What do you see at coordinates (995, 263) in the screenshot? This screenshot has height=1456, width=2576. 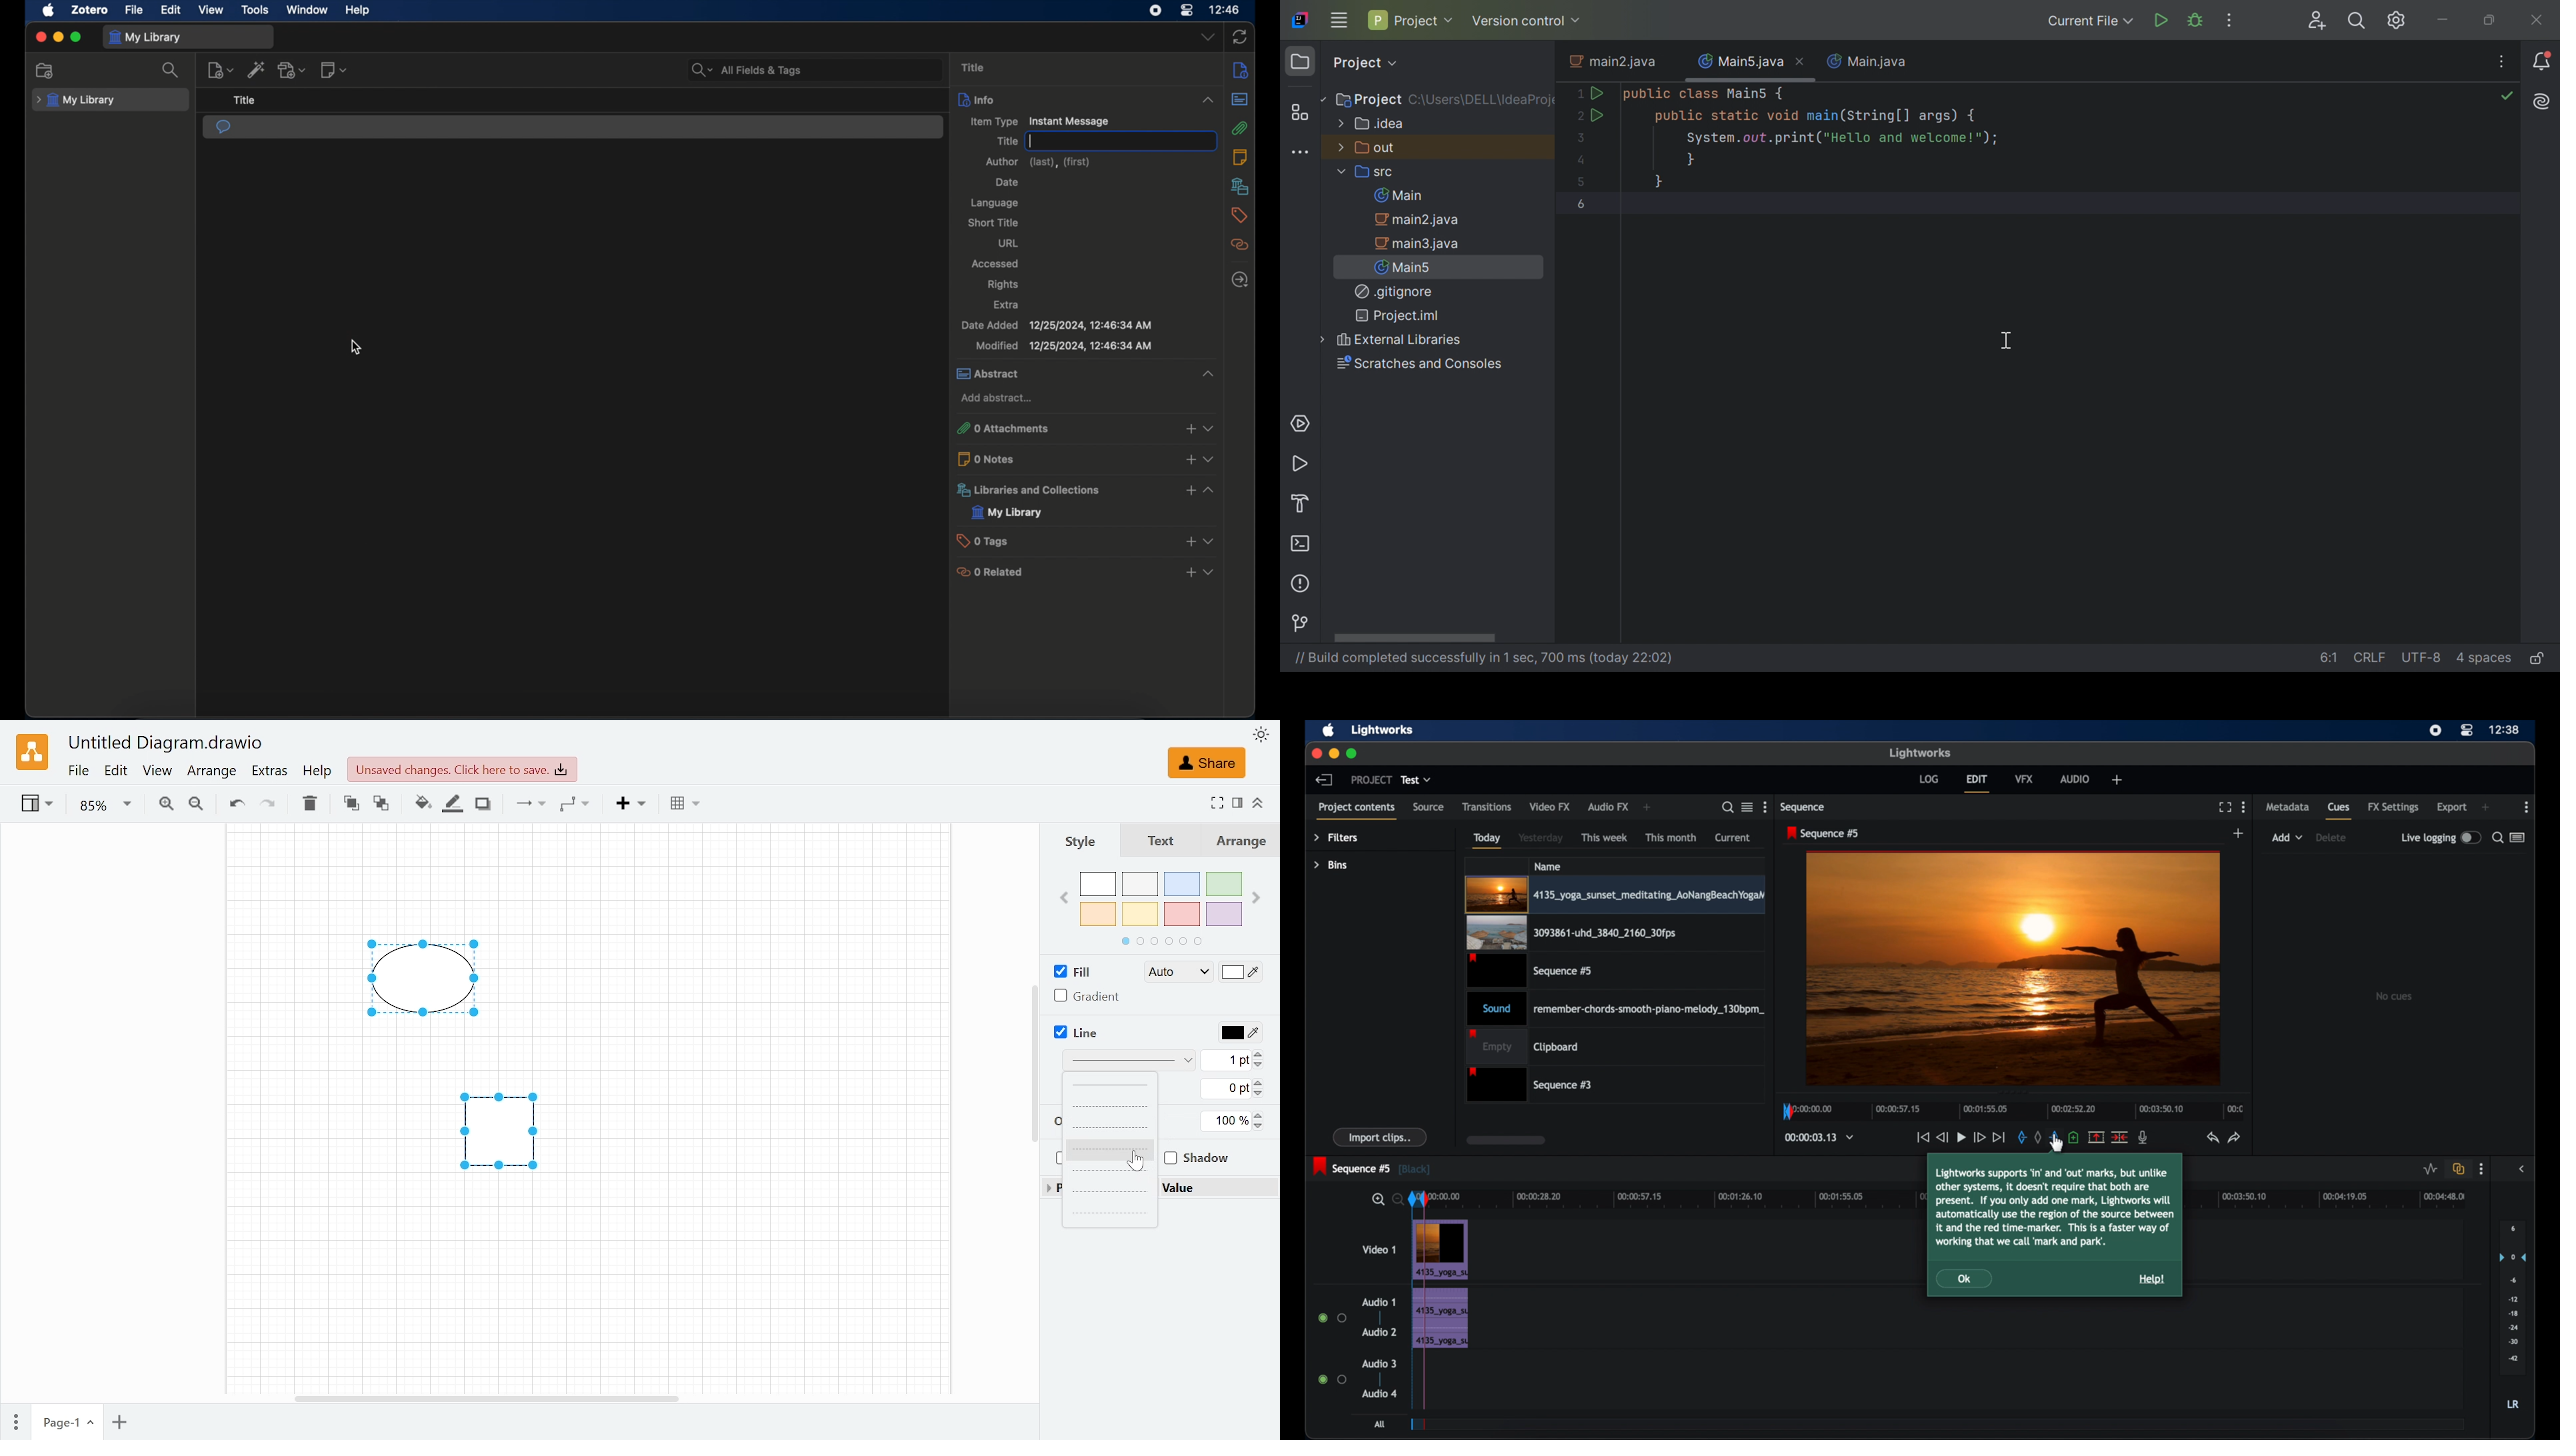 I see `accessed` at bounding box center [995, 263].